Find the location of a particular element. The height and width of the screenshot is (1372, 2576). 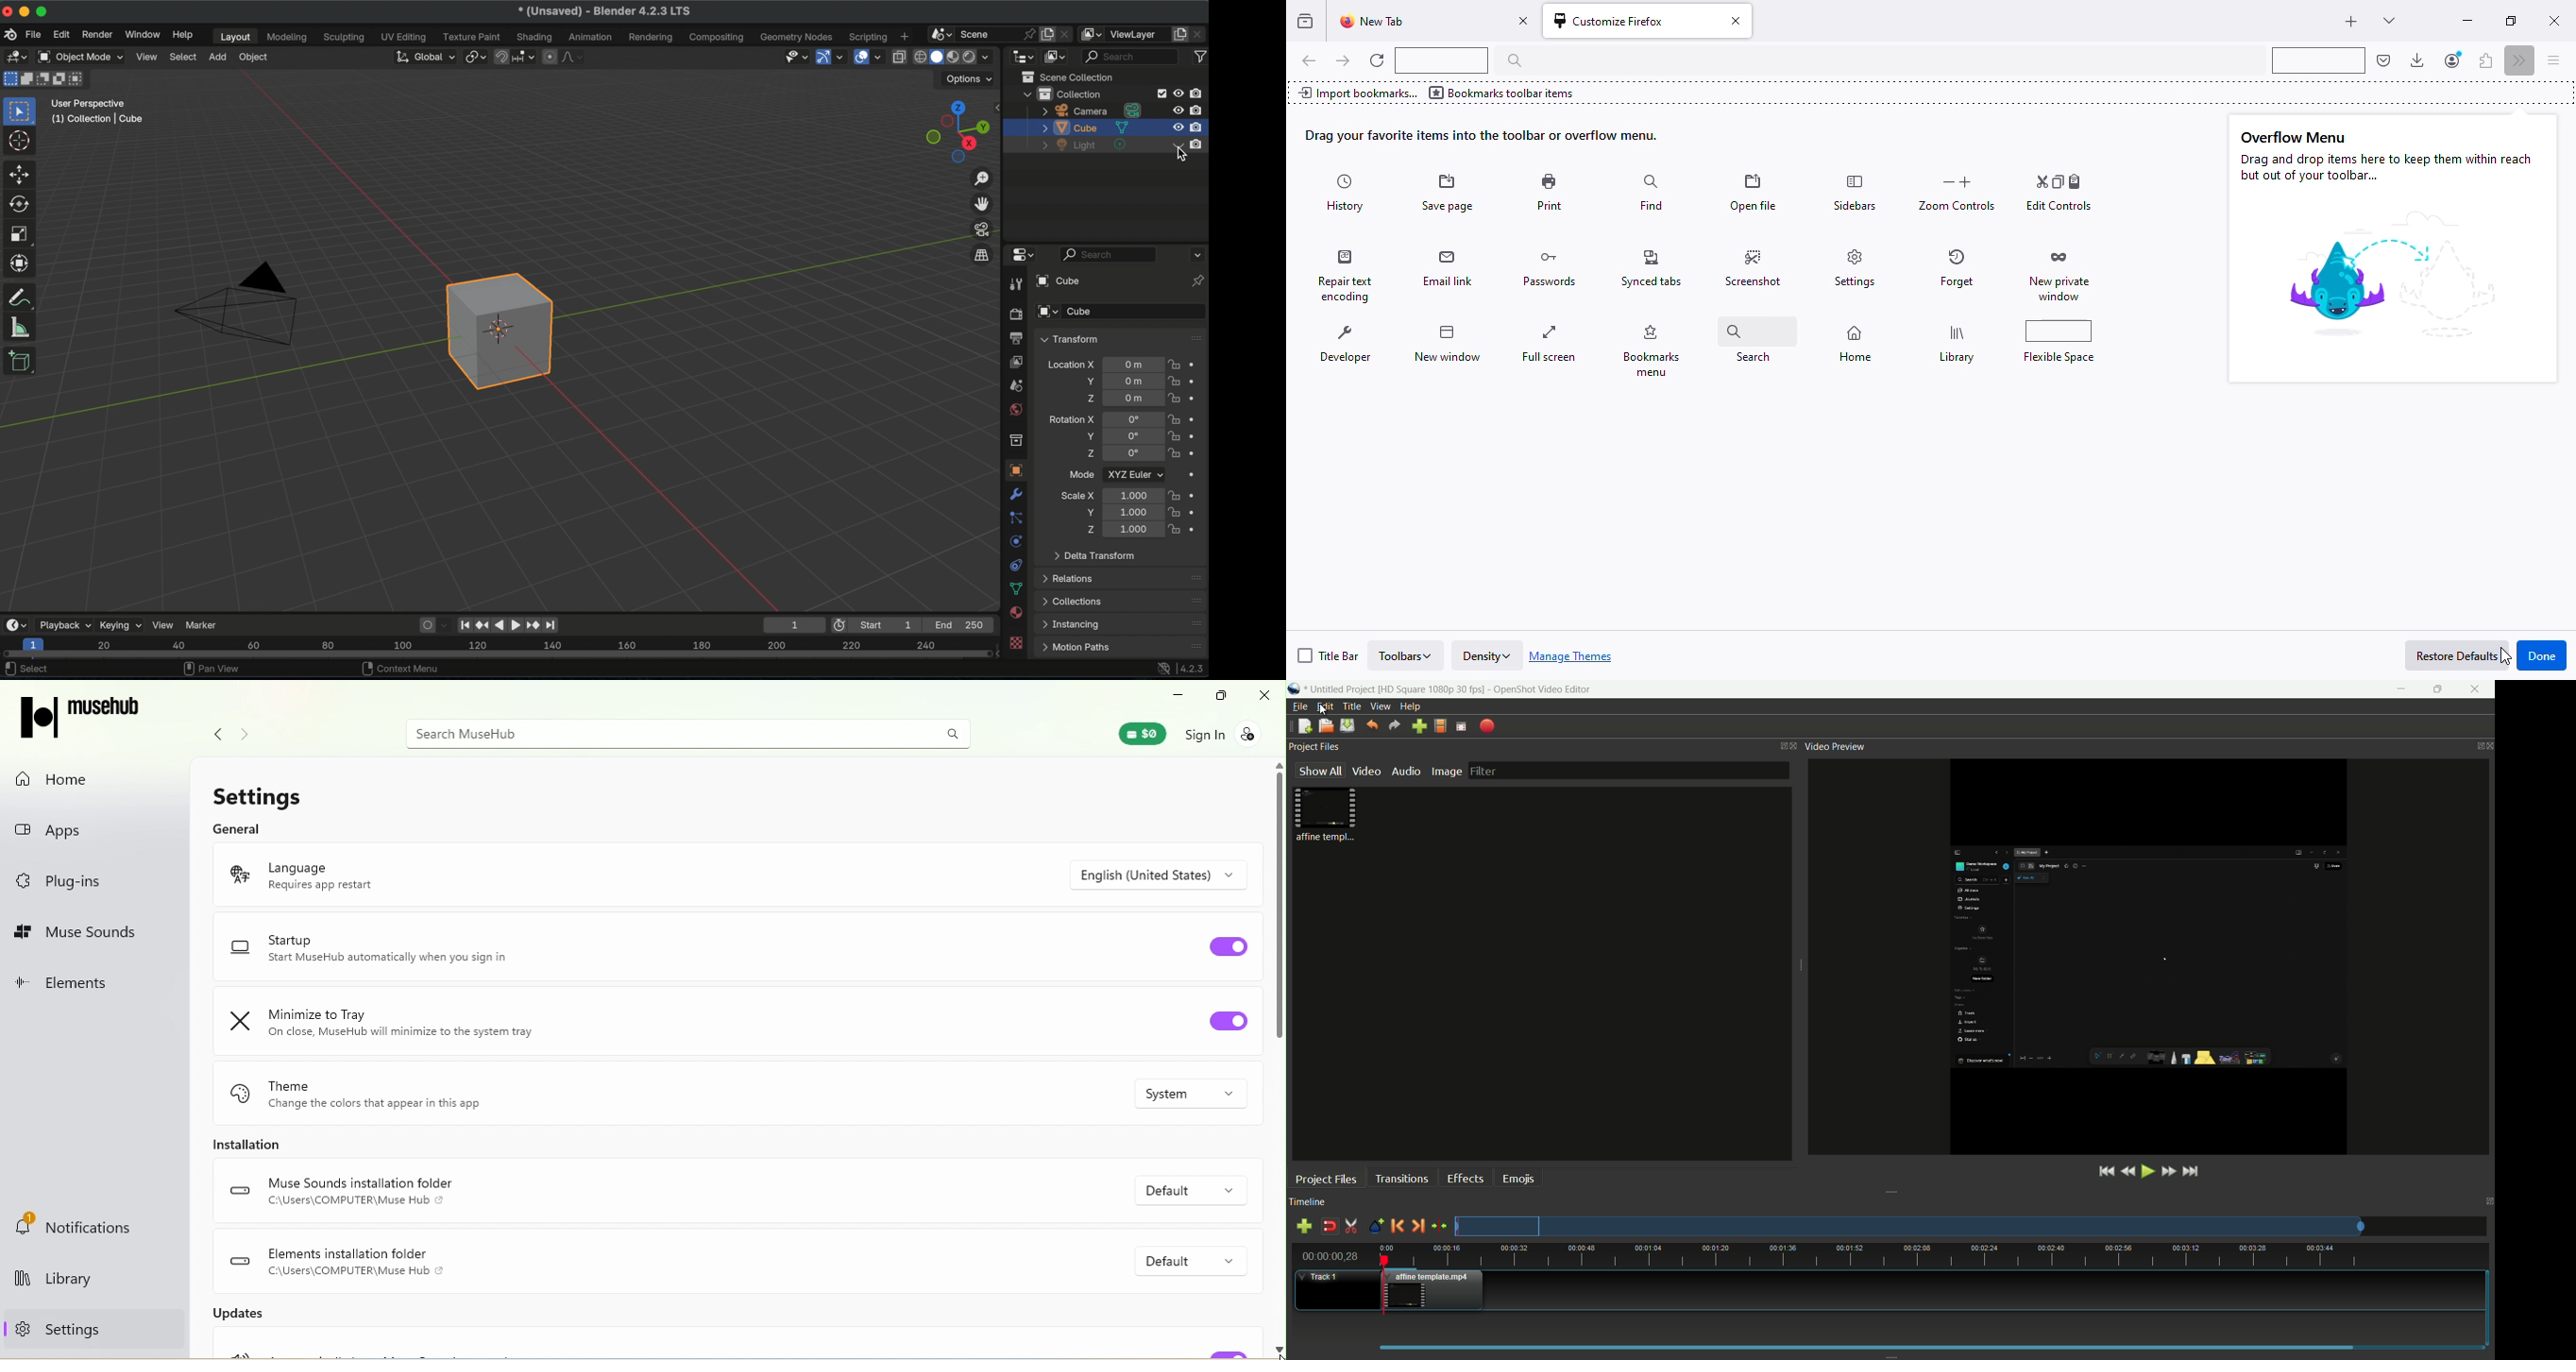

move is located at coordinates (21, 173).